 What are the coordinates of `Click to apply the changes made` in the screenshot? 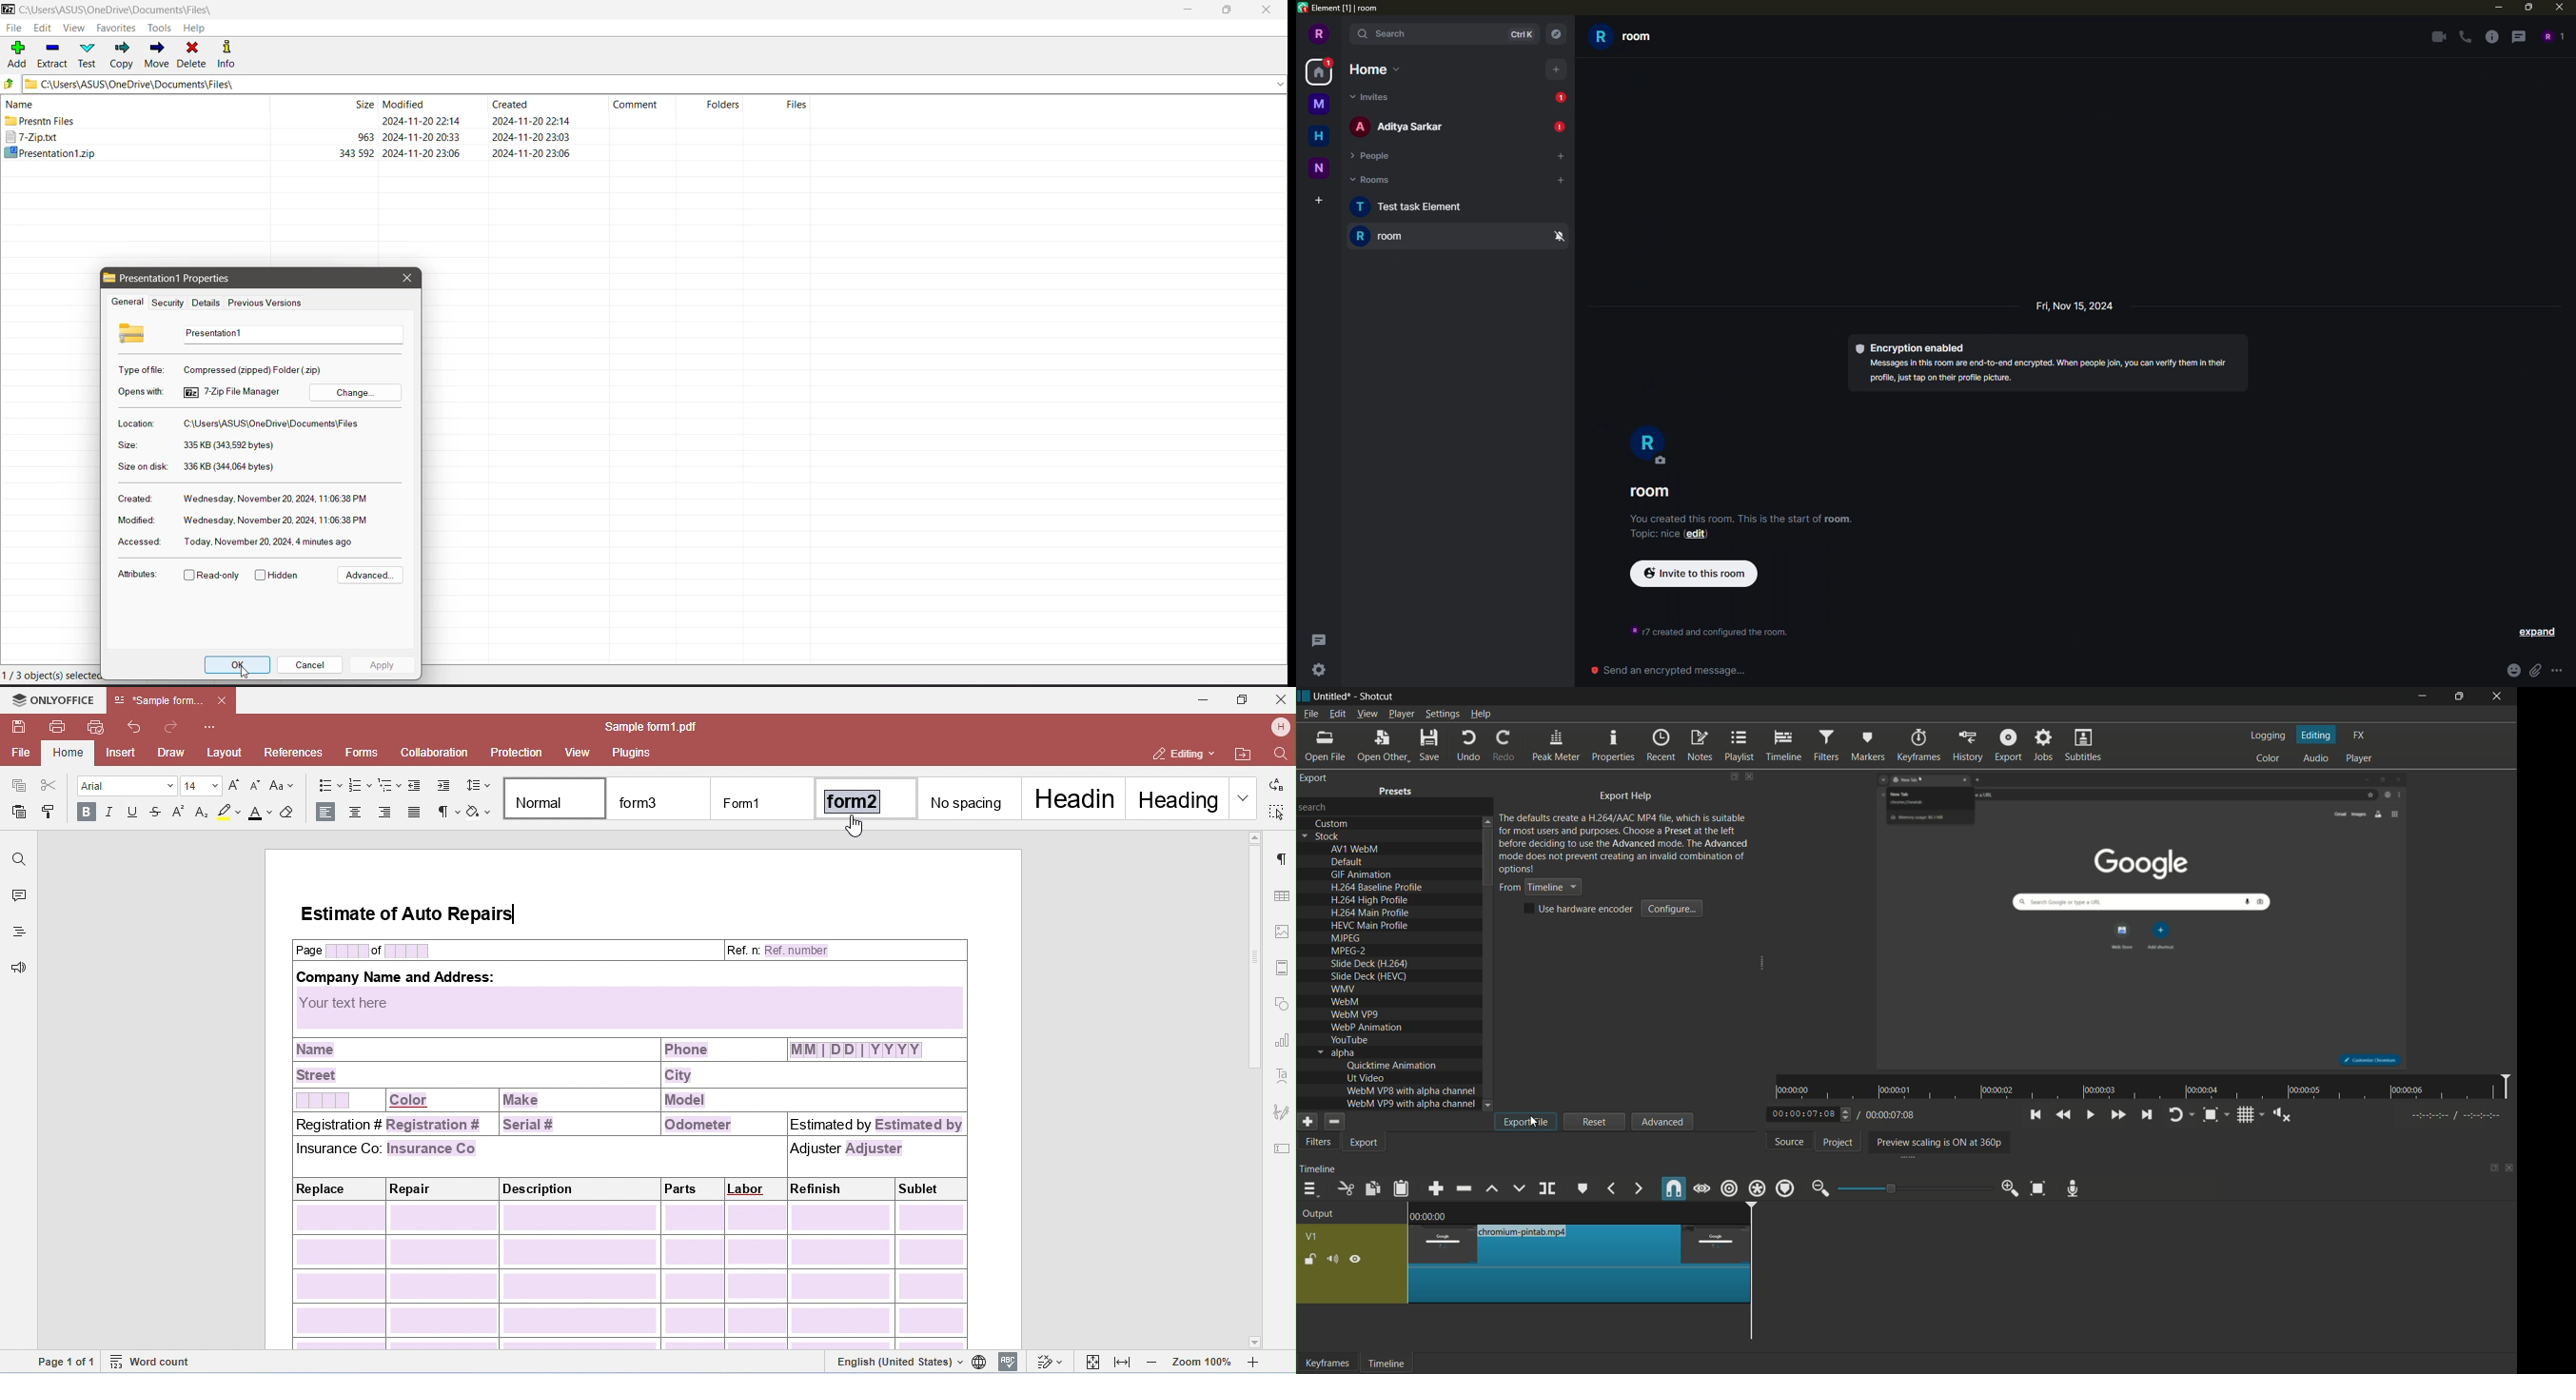 It's located at (383, 666).